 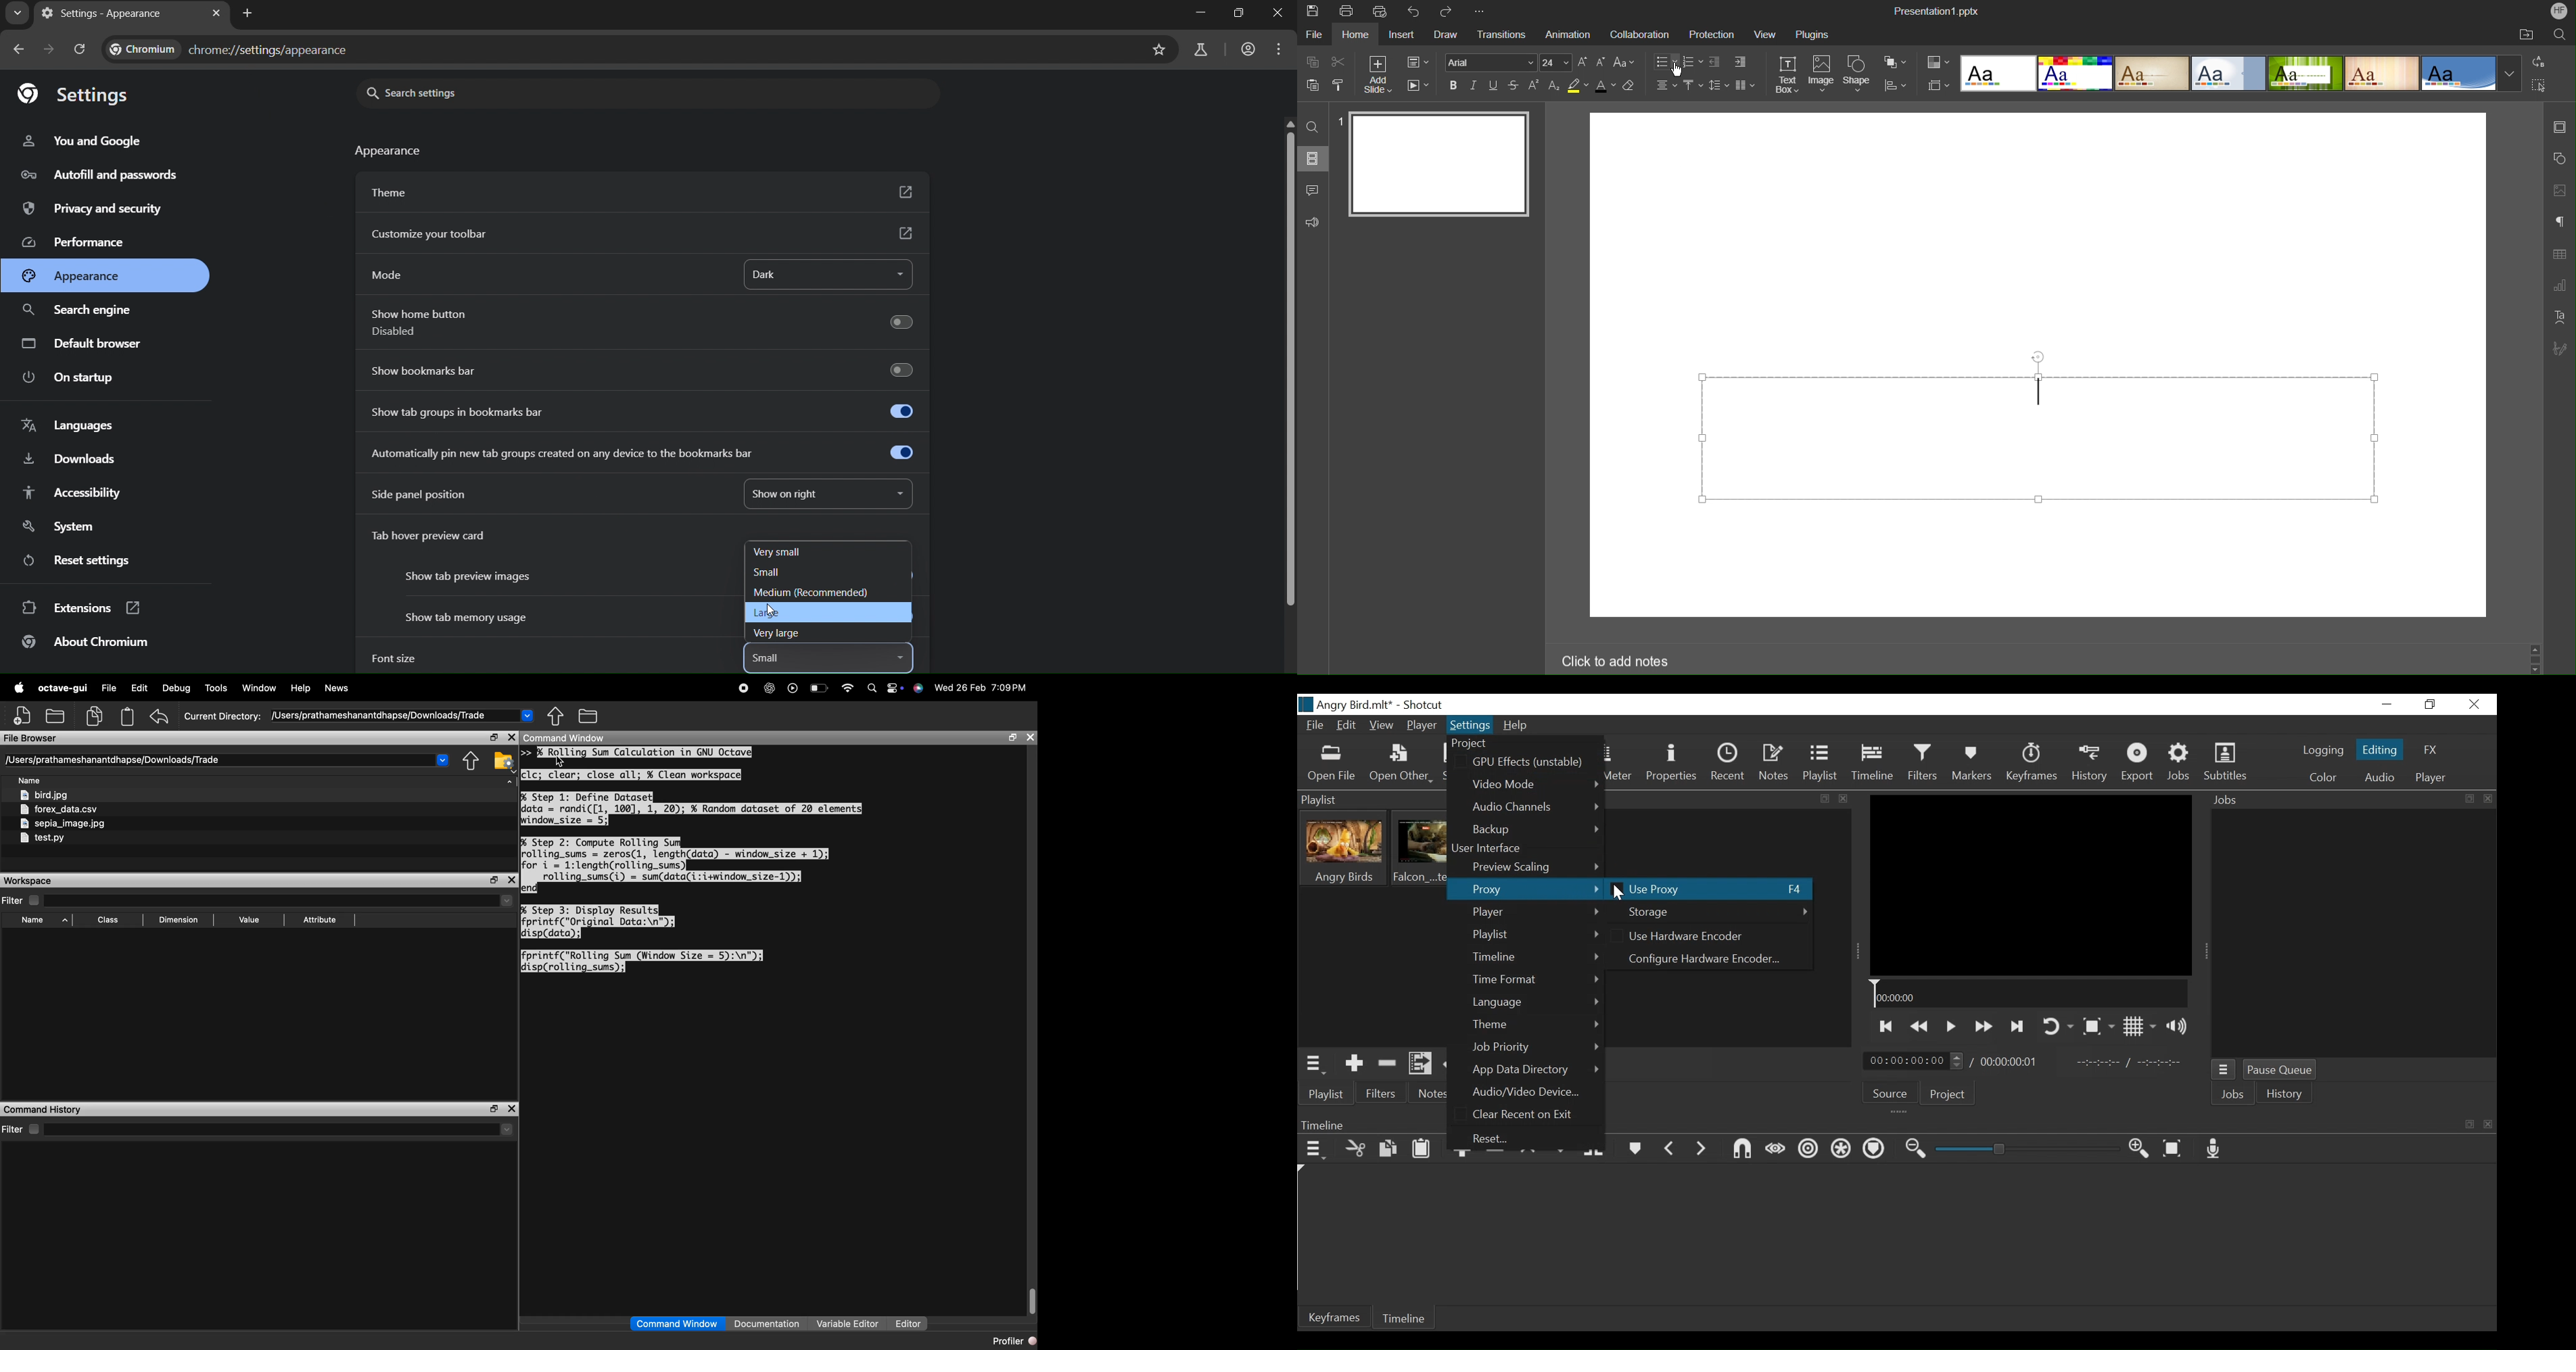 I want to click on Zoom timeline to fit, so click(x=2173, y=1148).